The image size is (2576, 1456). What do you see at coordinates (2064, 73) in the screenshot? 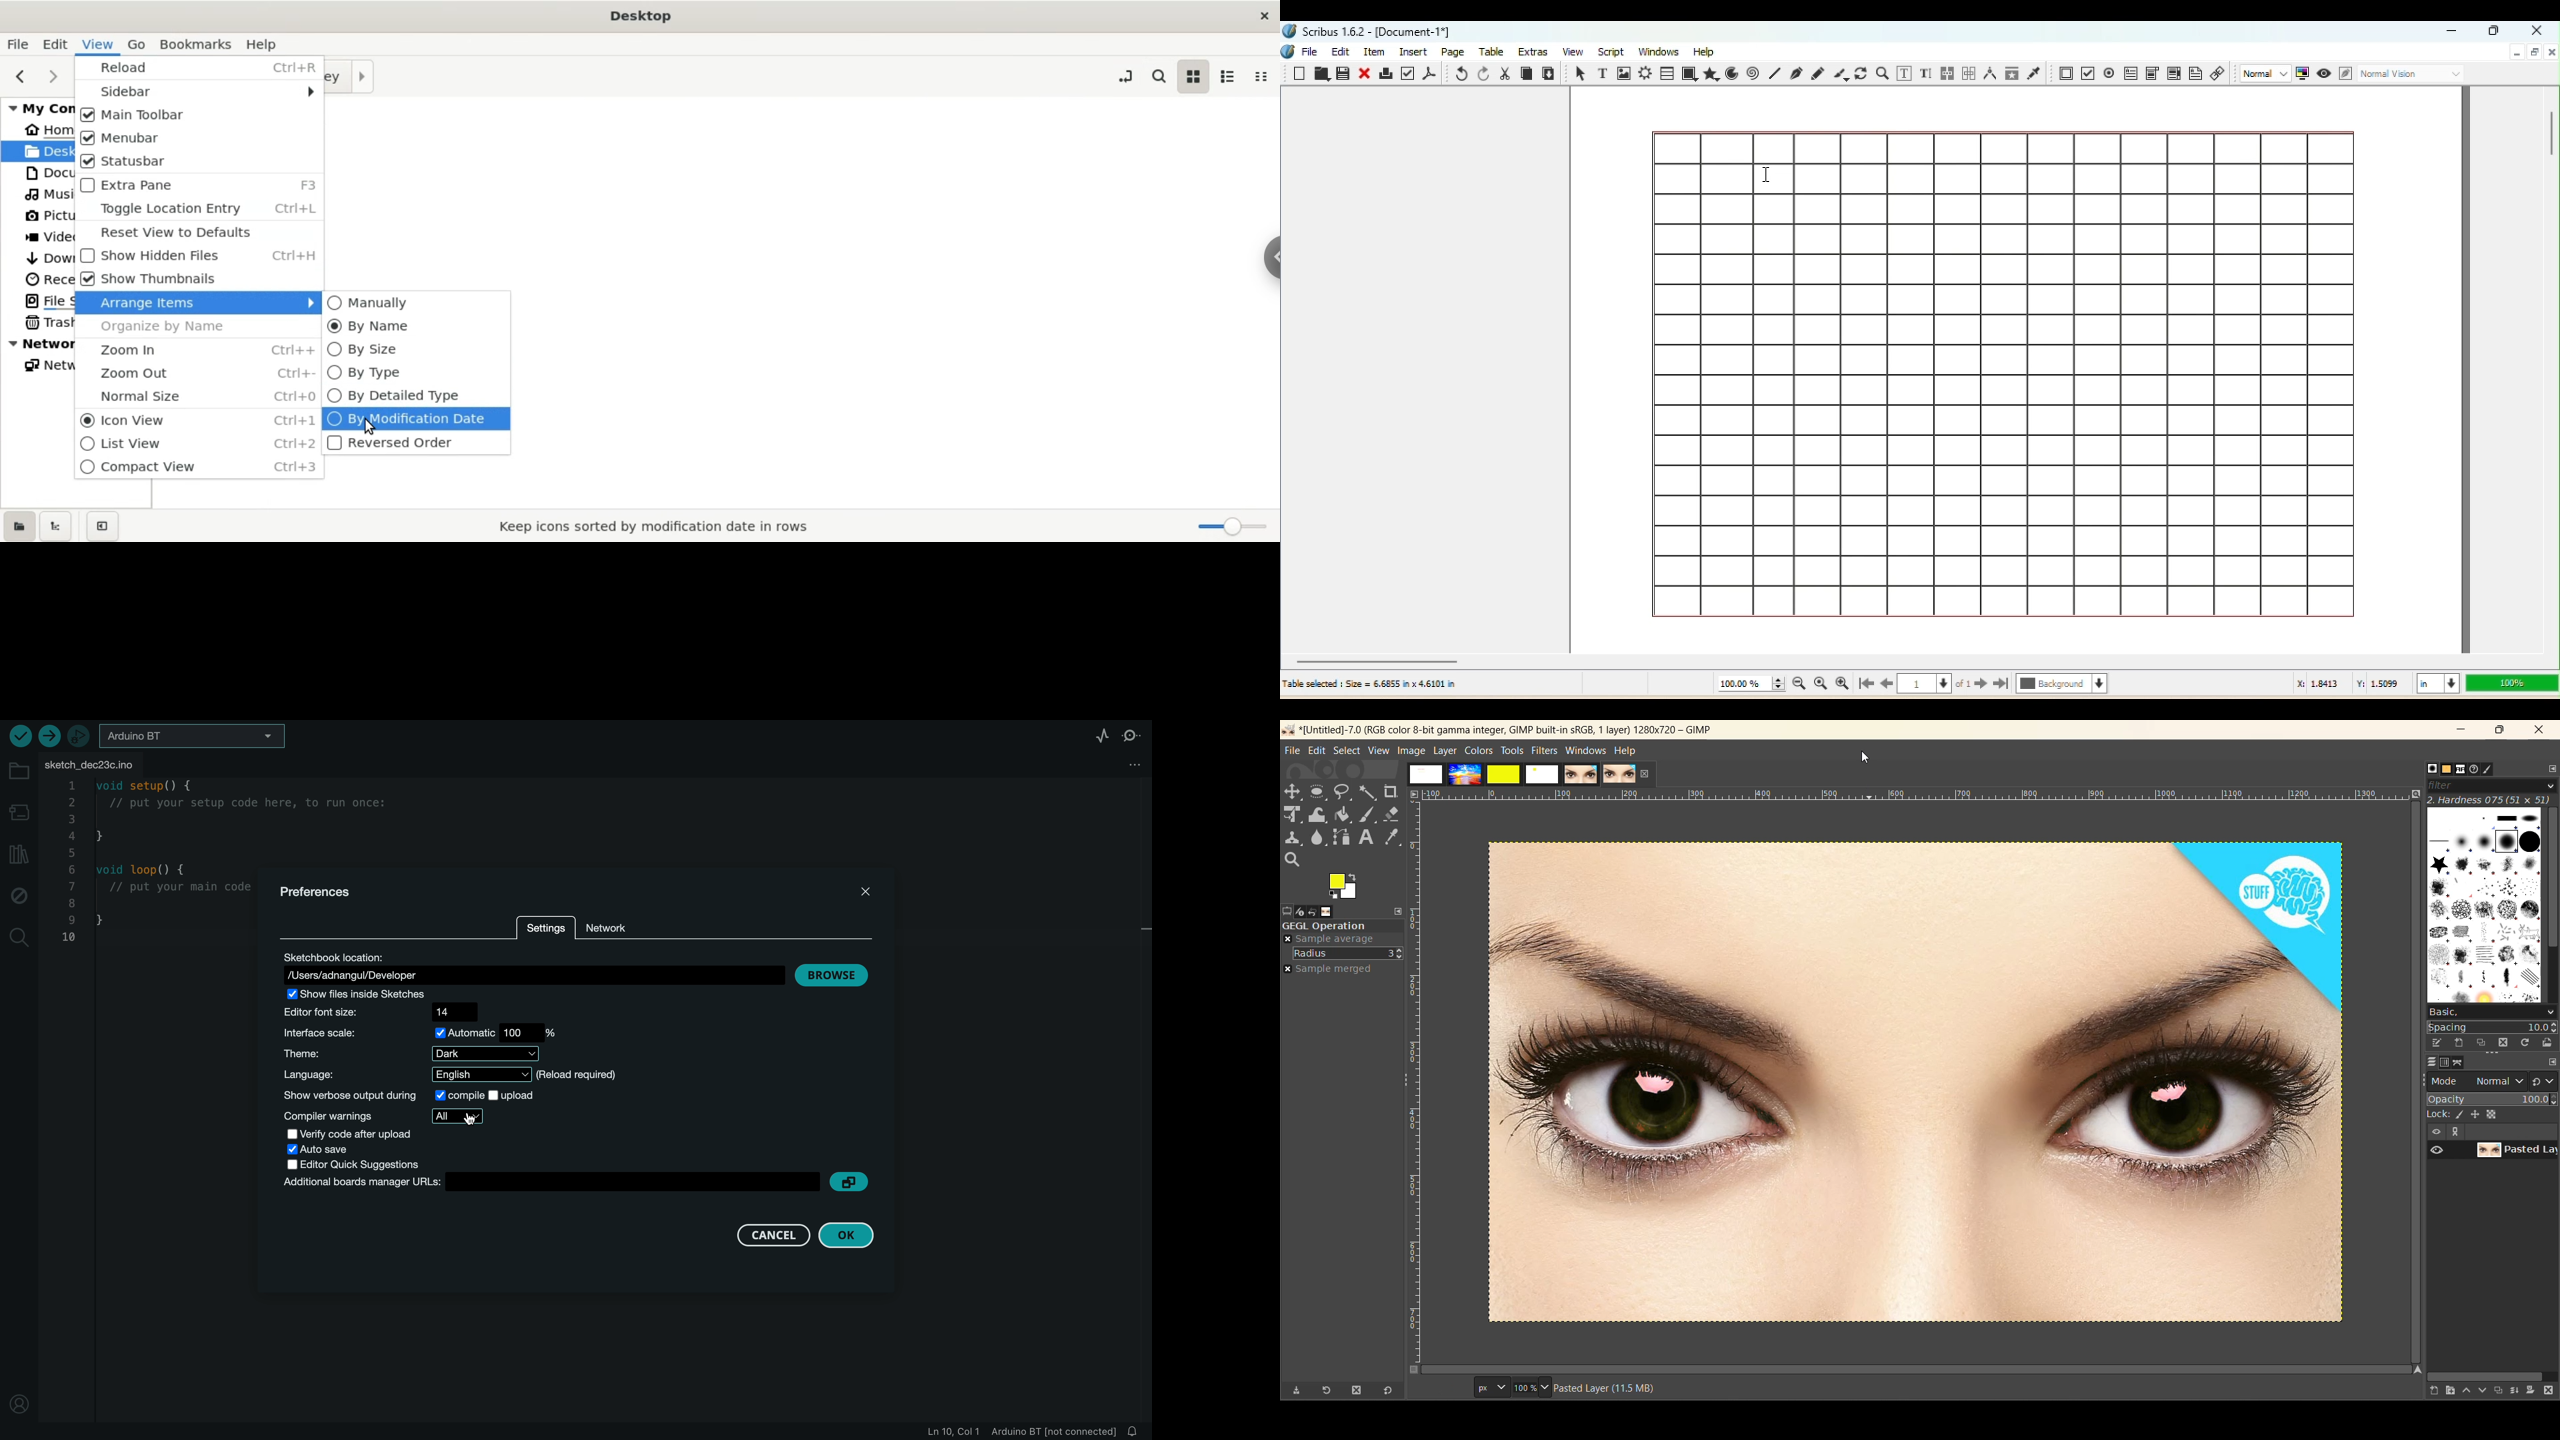
I see `PDF Push button` at bounding box center [2064, 73].